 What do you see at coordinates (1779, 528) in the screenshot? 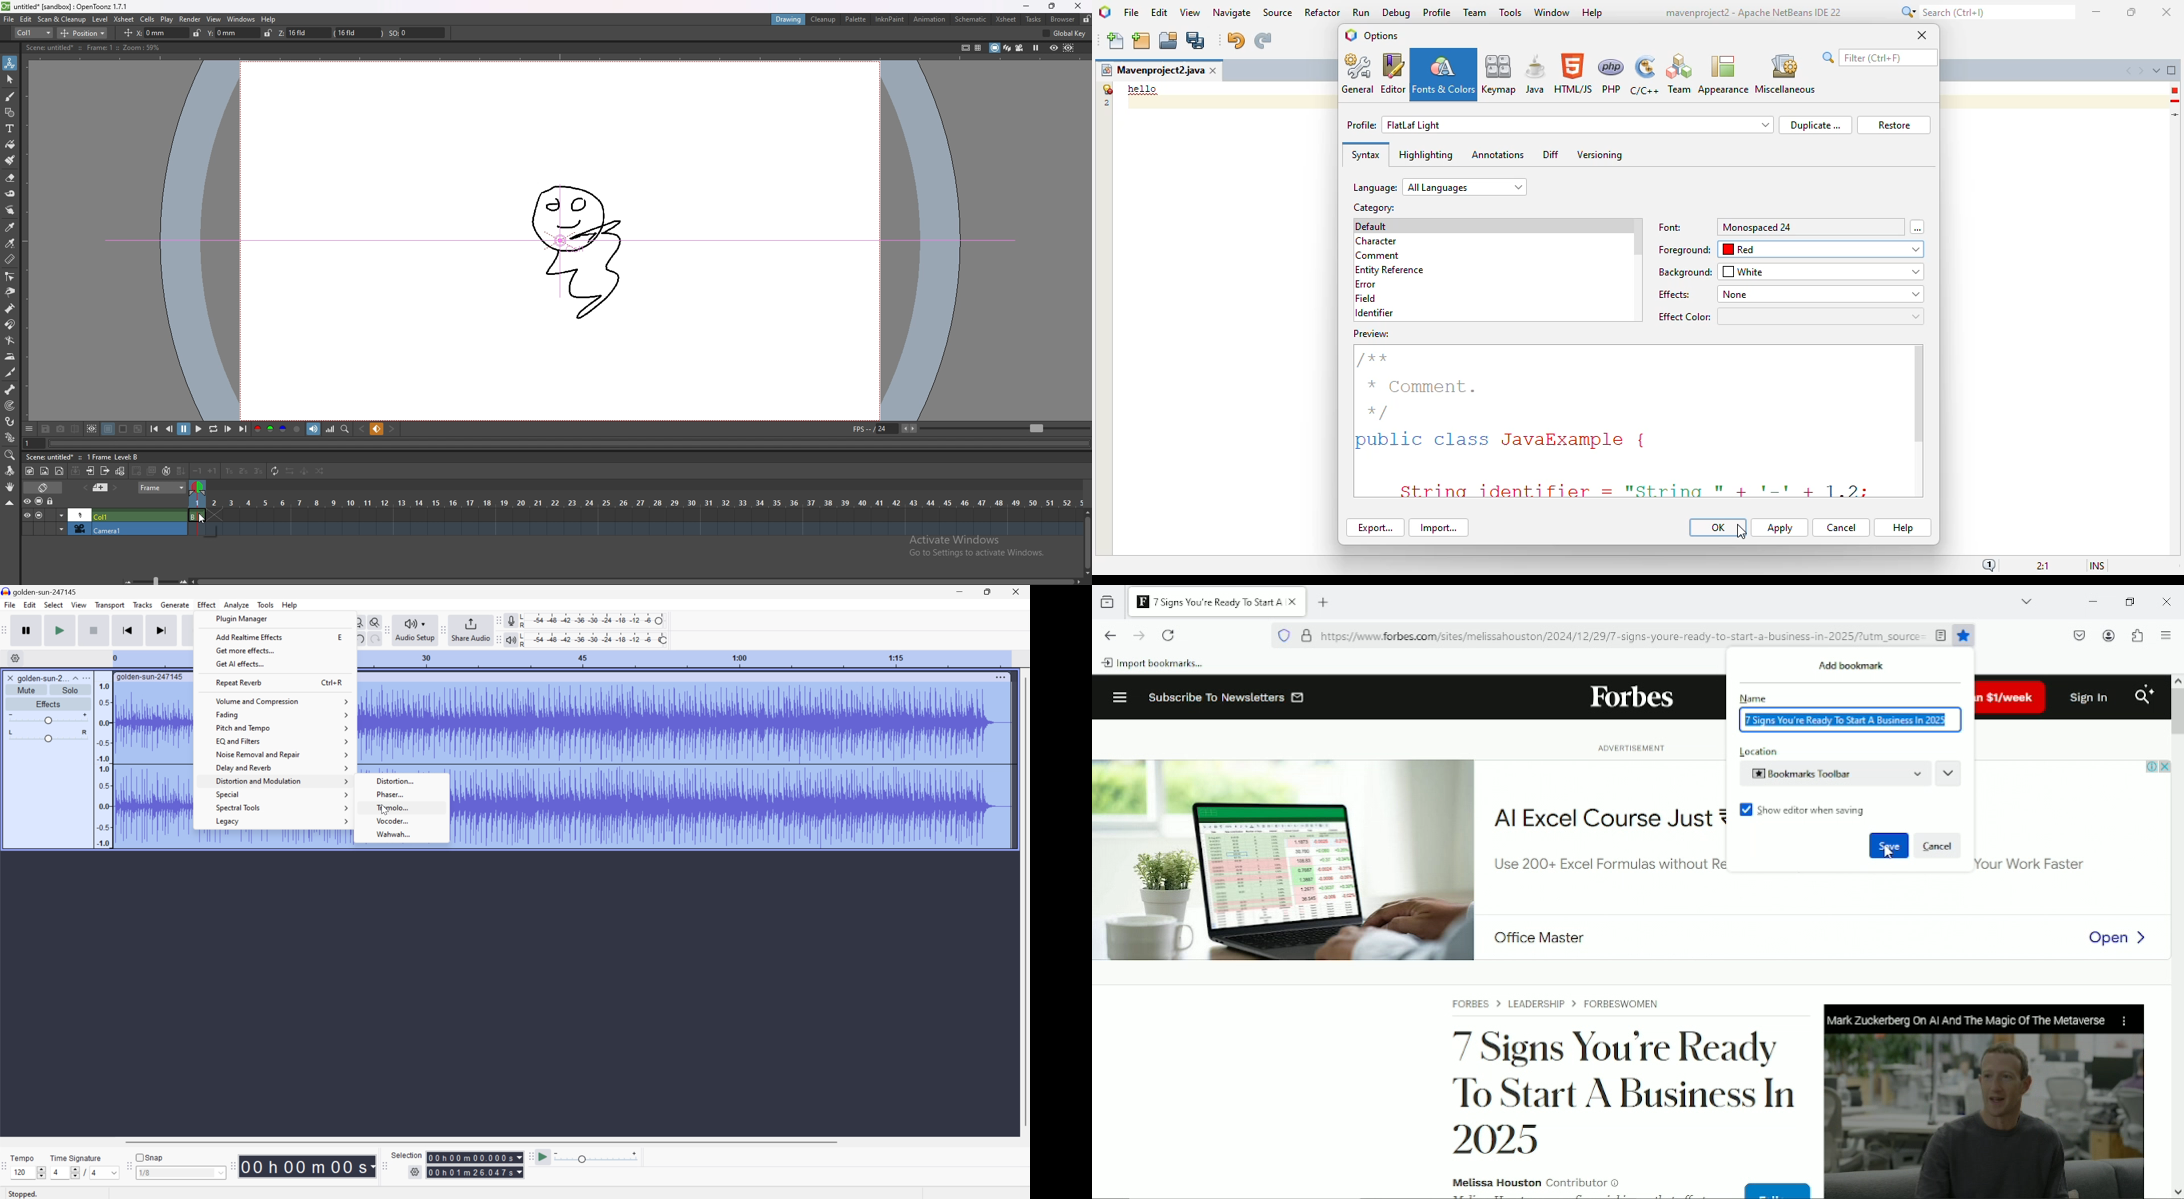
I see `apply` at bounding box center [1779, 528].